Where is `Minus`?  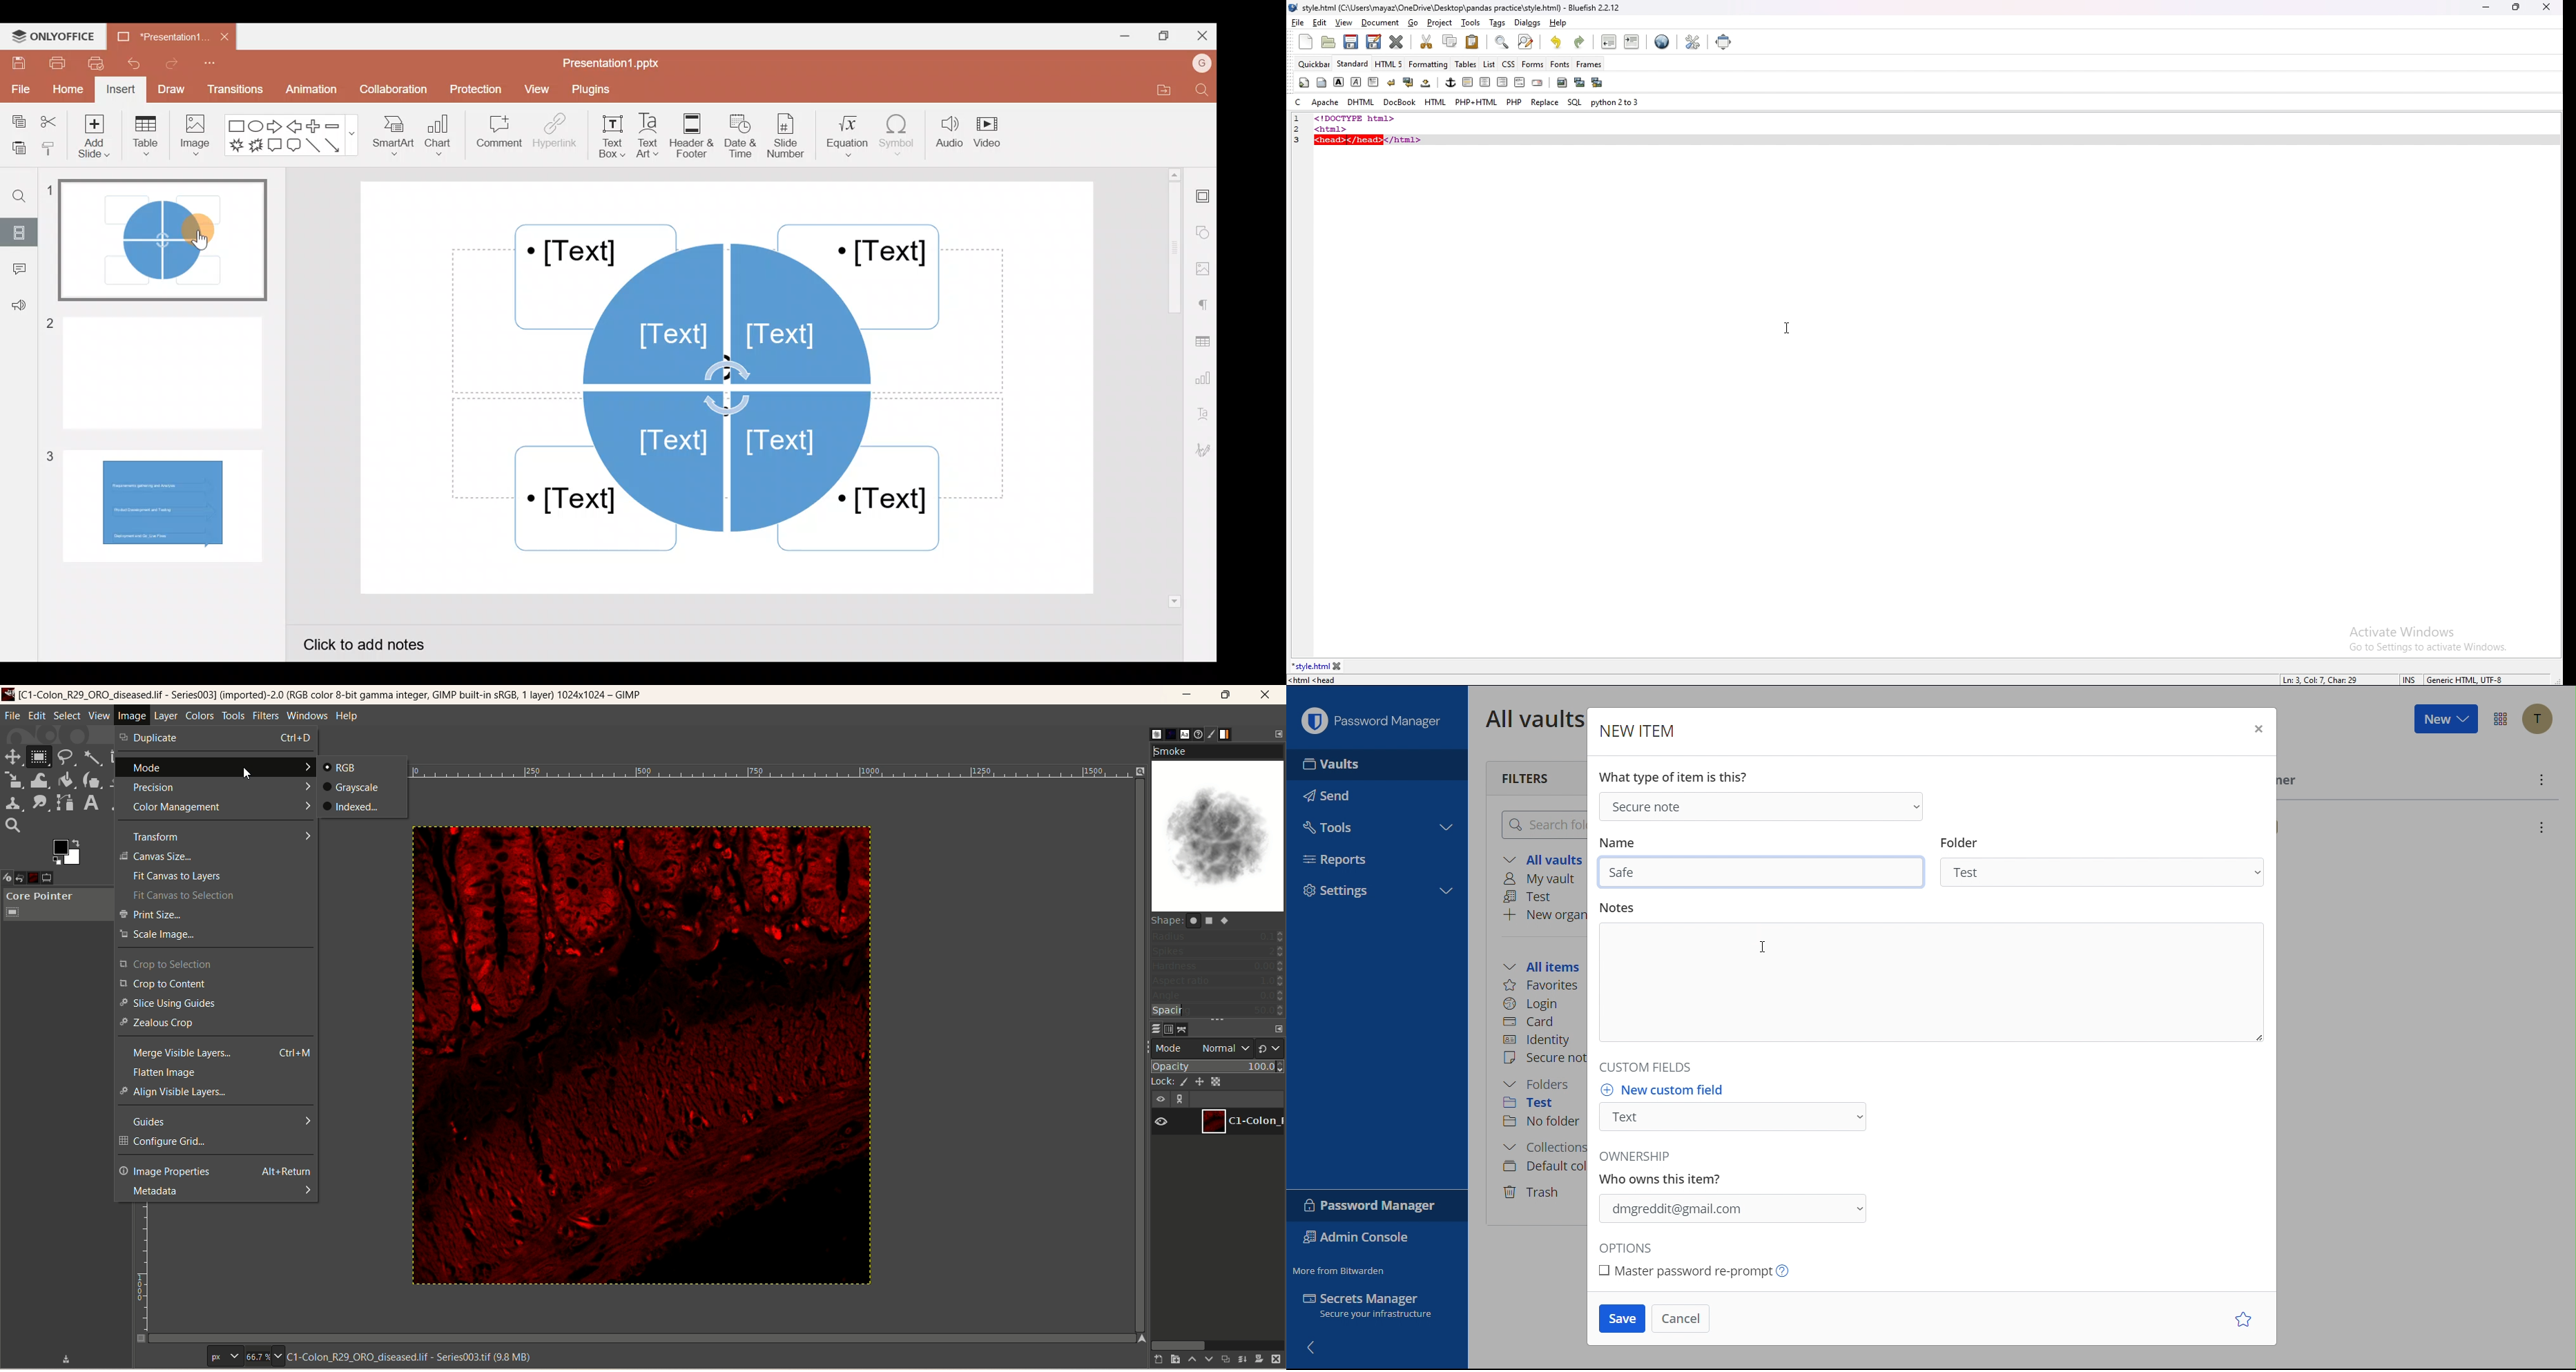 Minus is located at coordinates (339, 126).